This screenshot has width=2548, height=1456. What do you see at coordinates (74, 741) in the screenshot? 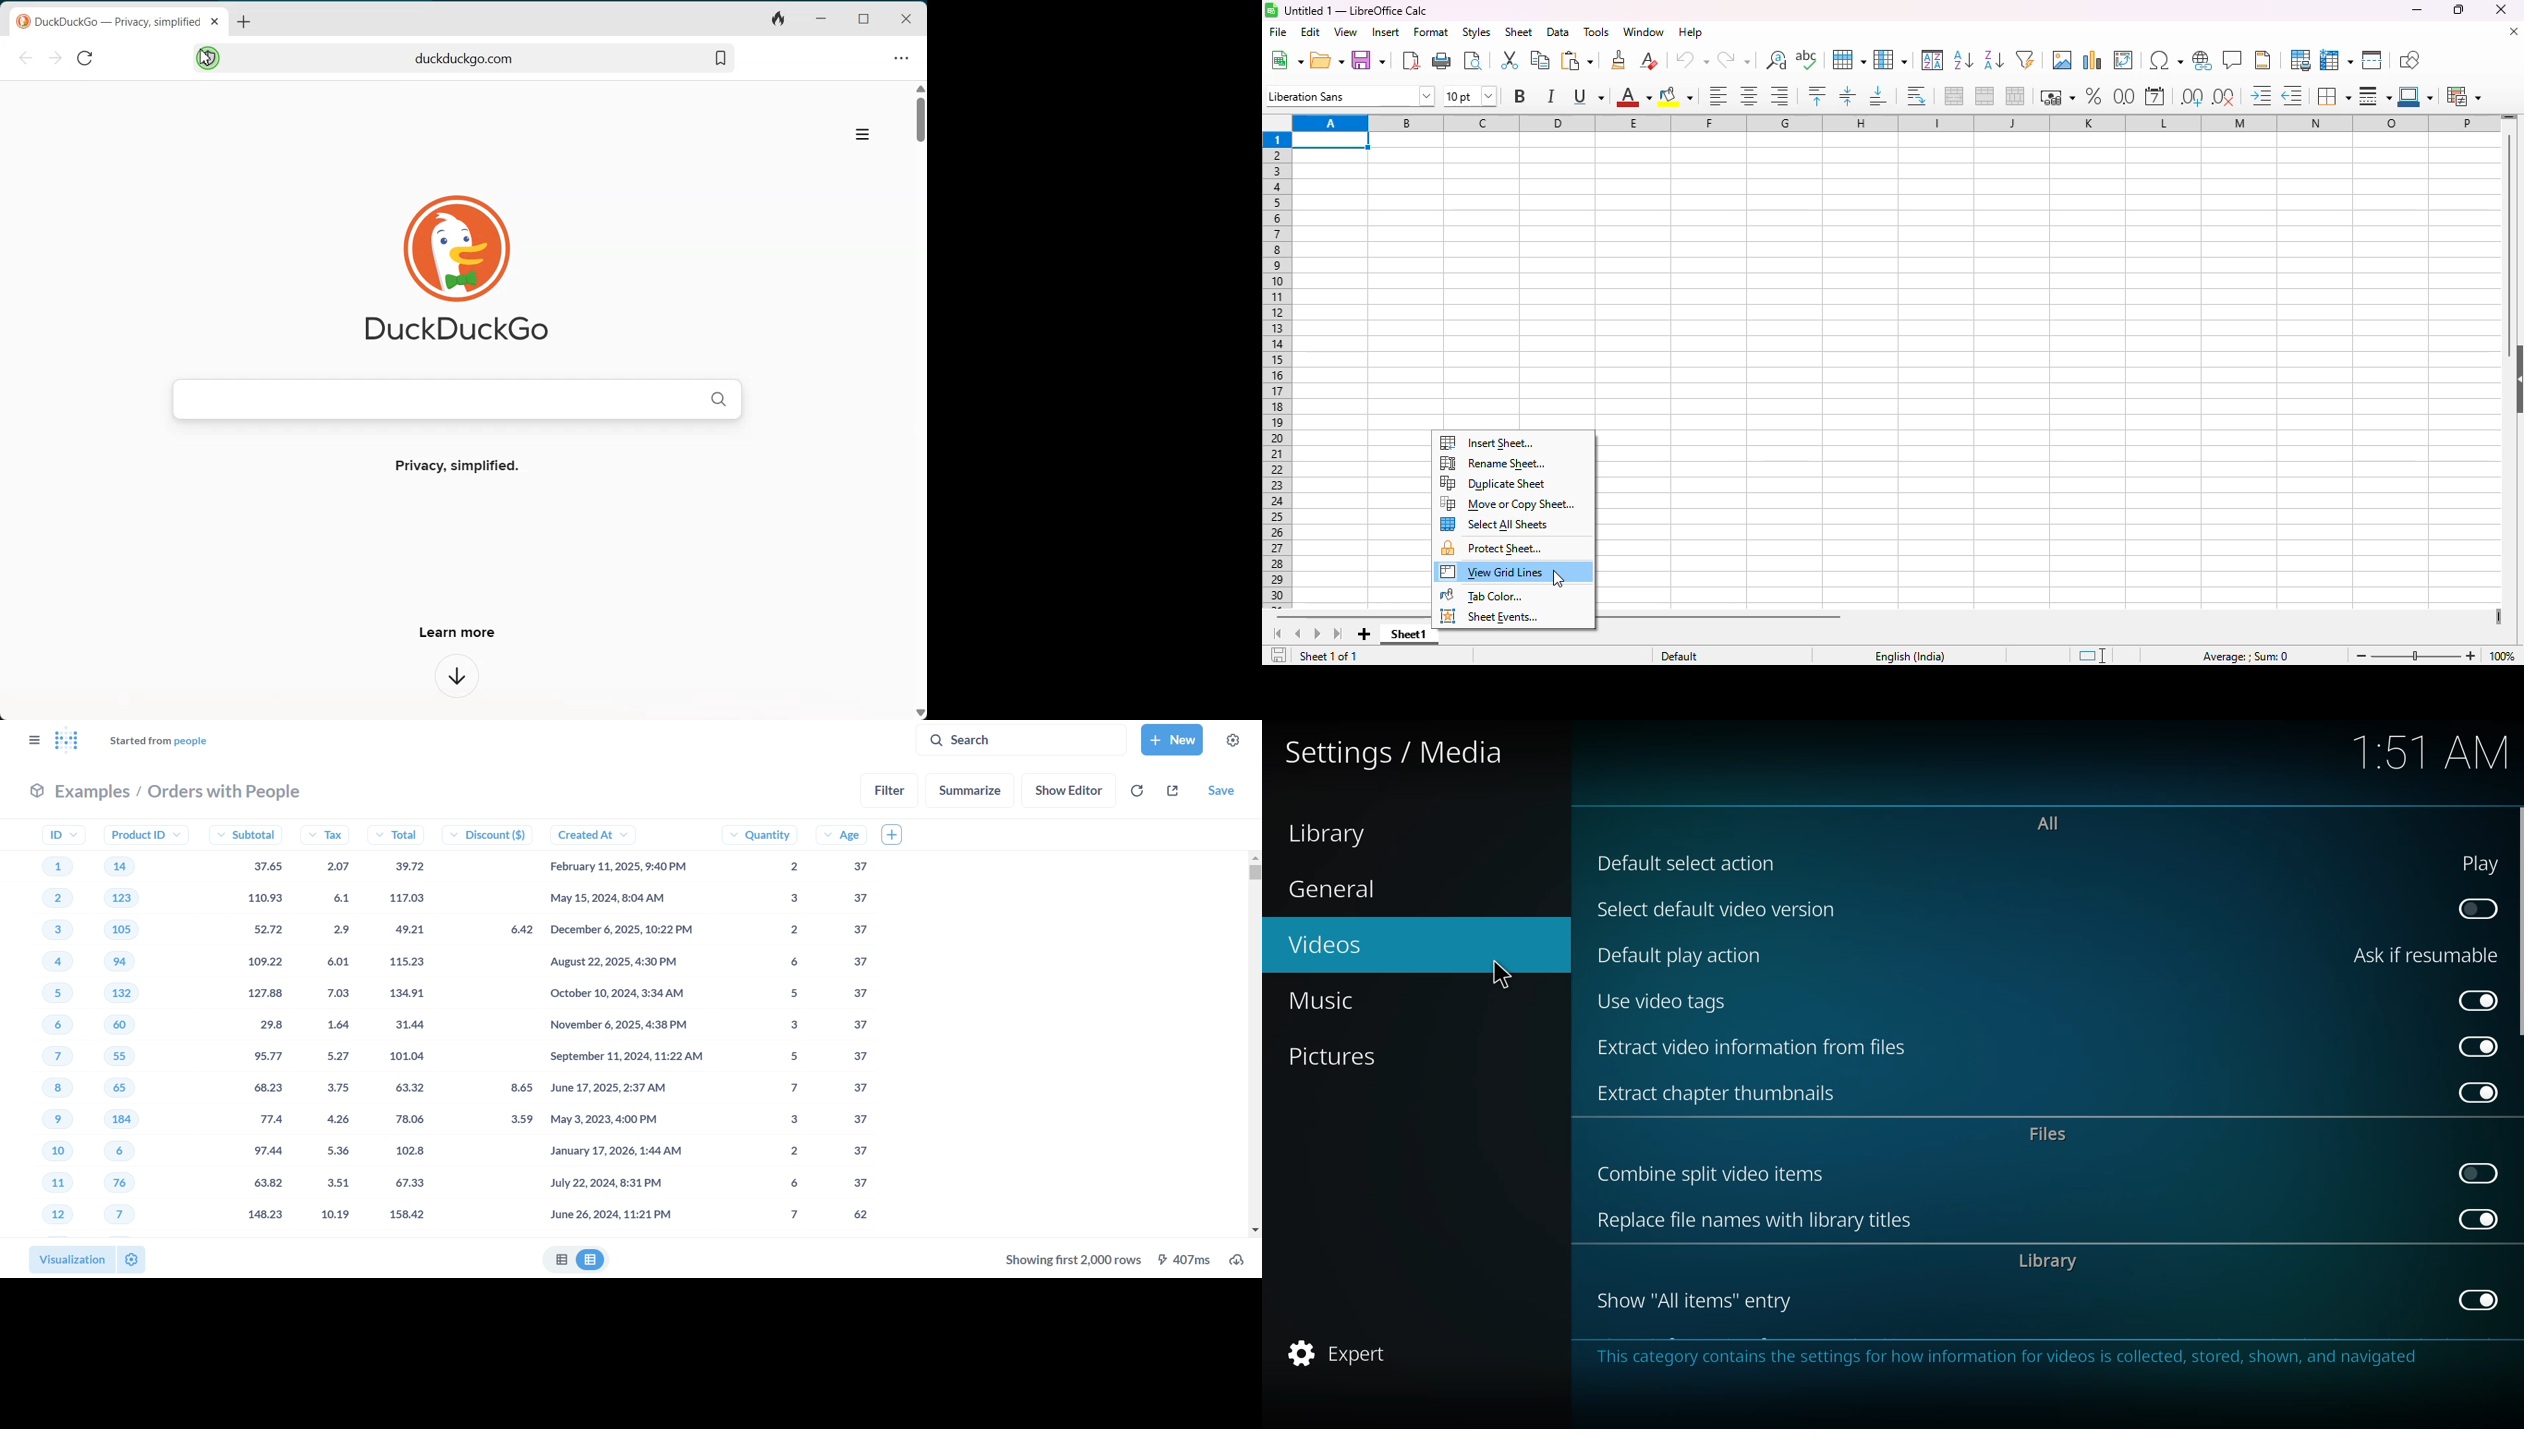
I see `logo` at bounding box center [74, 741].